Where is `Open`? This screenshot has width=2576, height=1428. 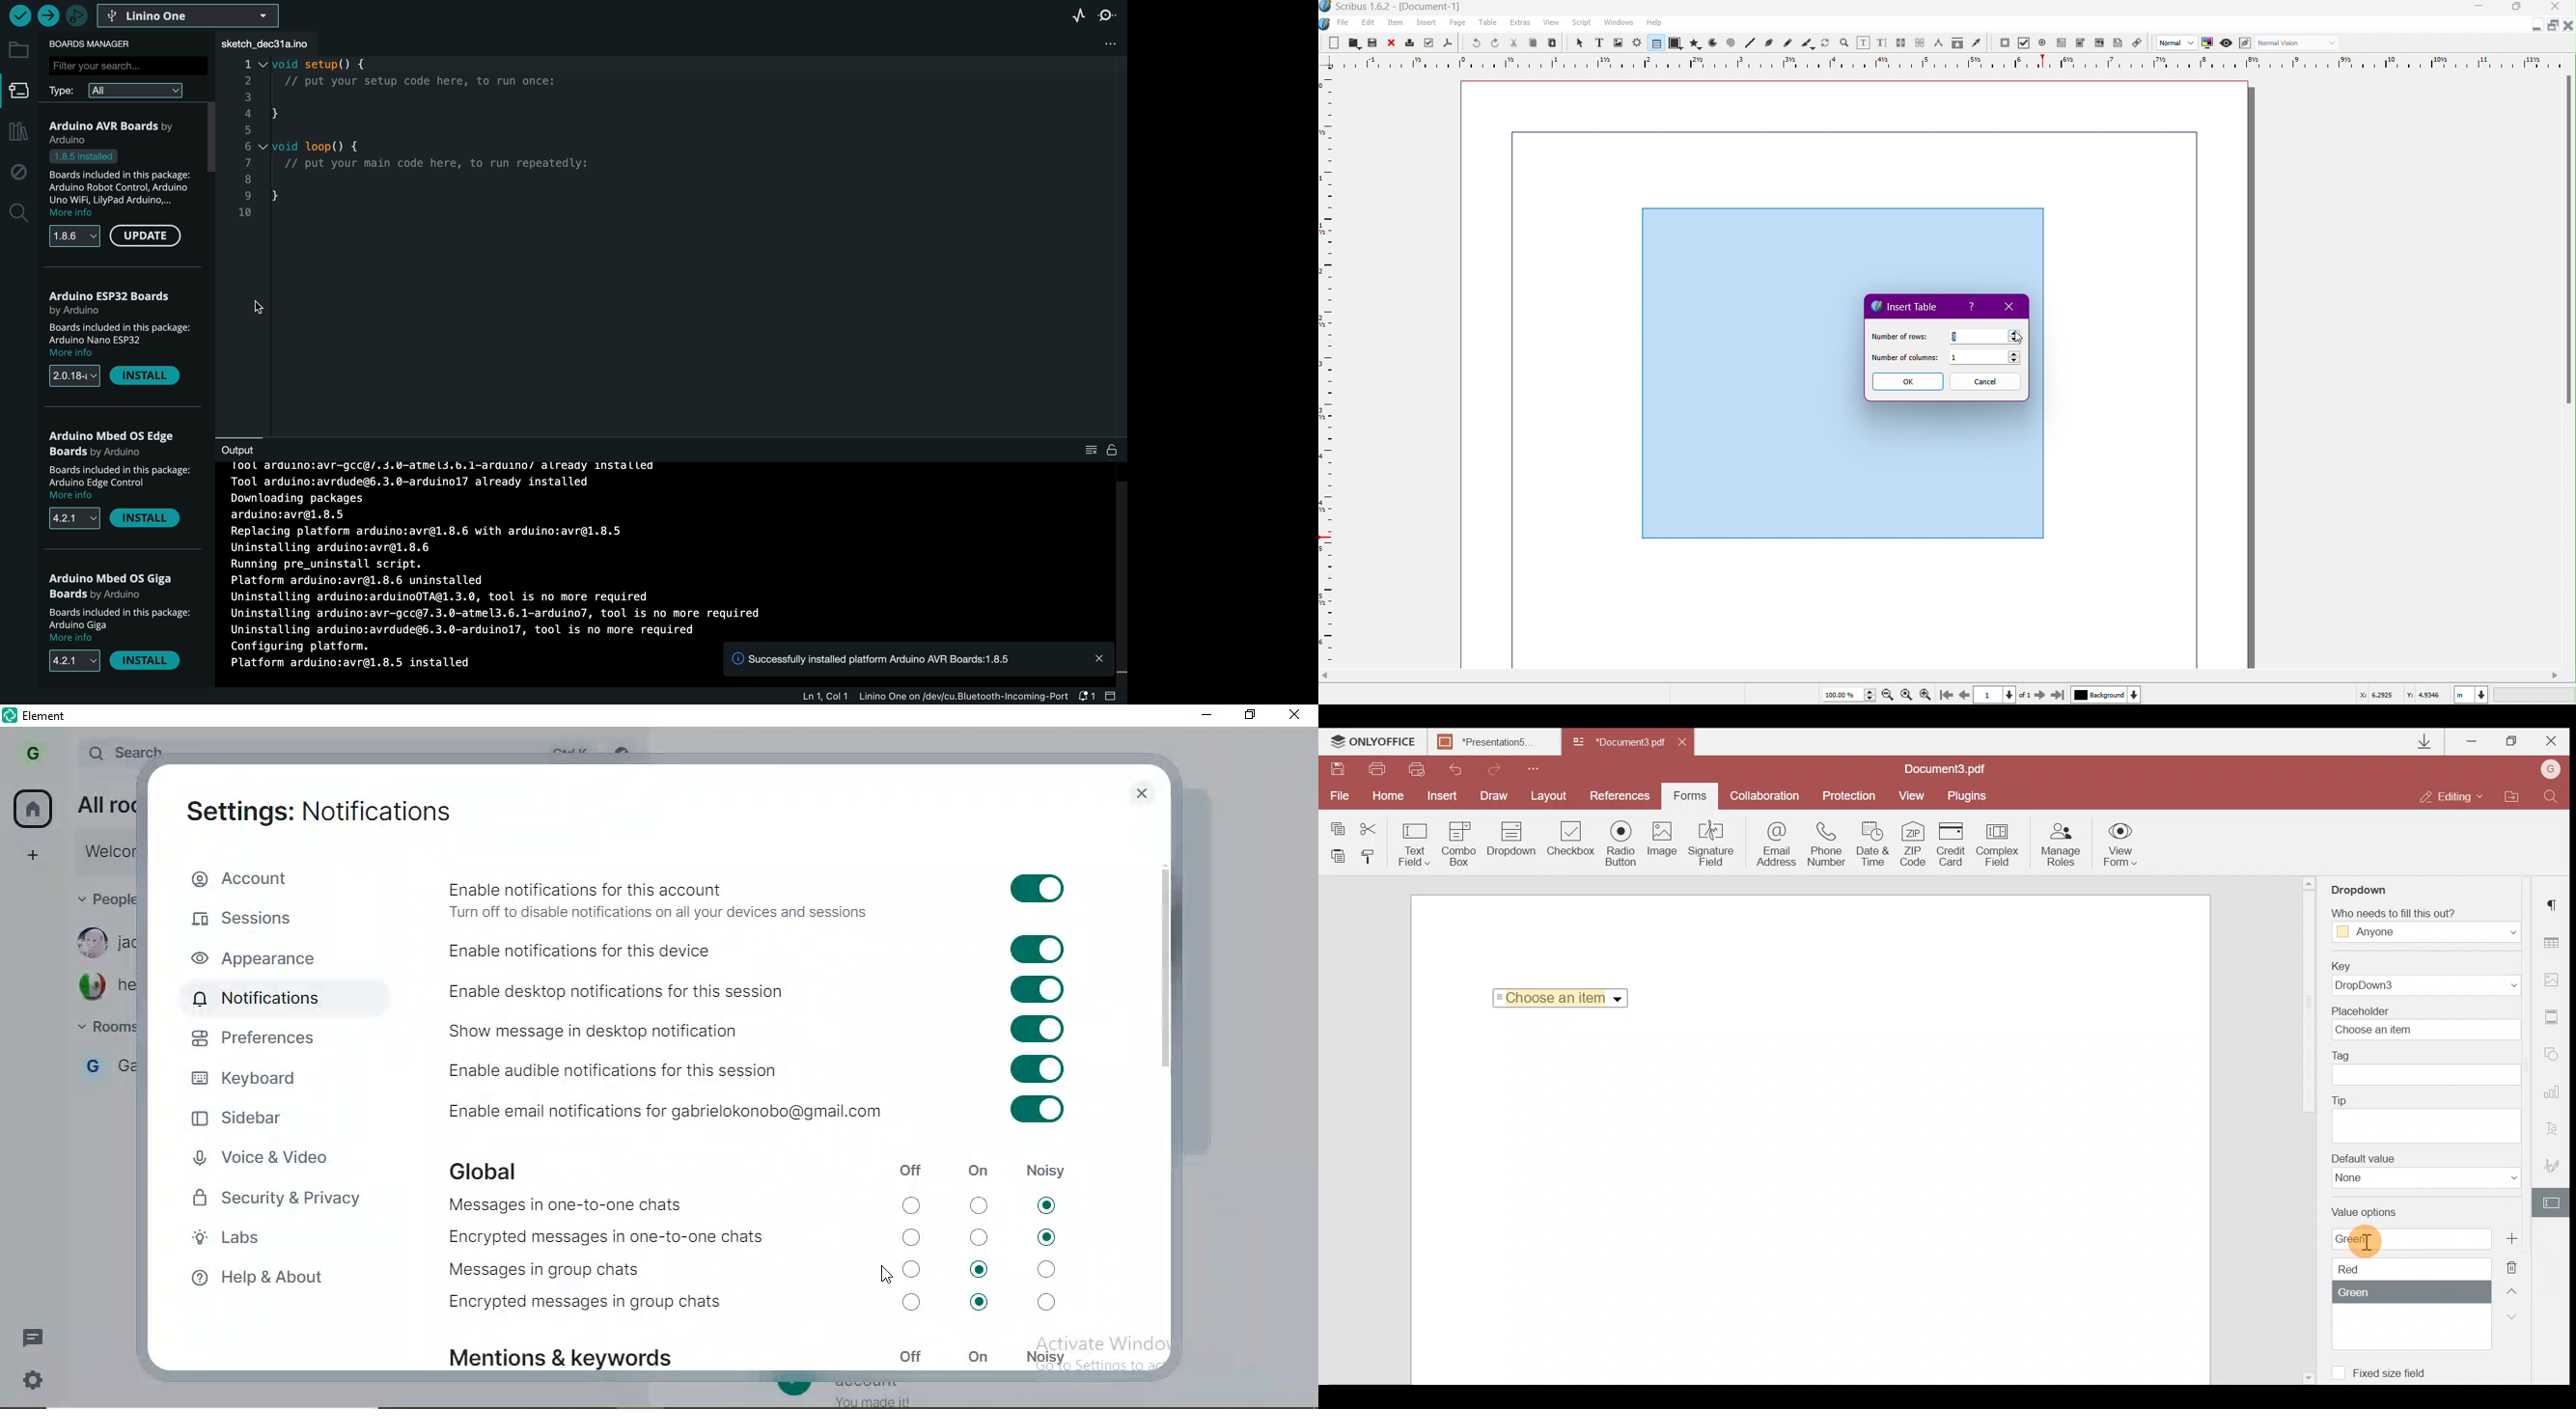 Open is located at coordinates (1354, 42).